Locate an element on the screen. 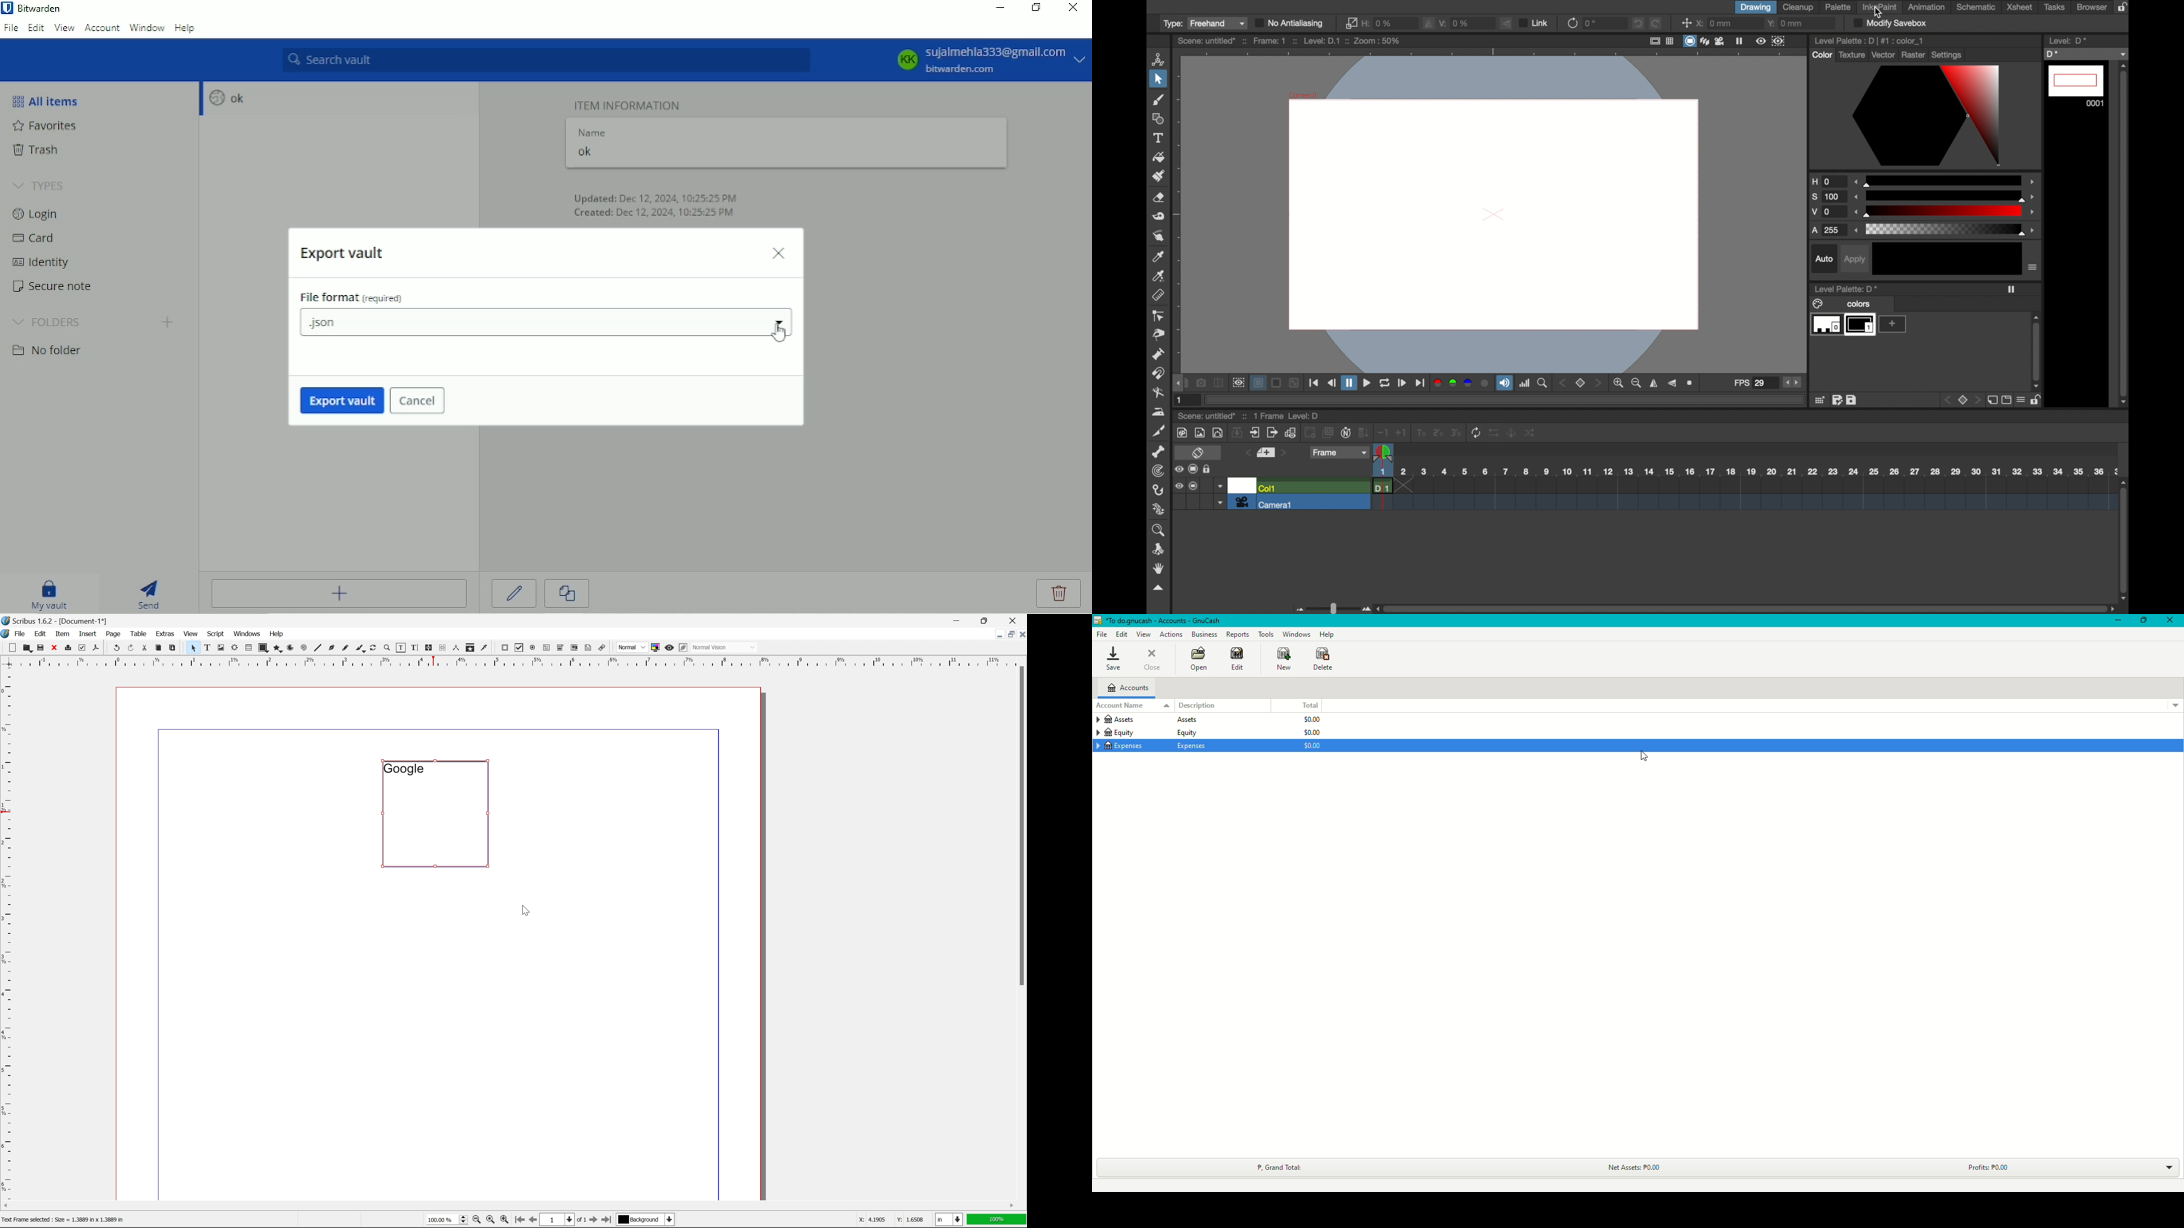  screen is located at coordinates (1193, 470).